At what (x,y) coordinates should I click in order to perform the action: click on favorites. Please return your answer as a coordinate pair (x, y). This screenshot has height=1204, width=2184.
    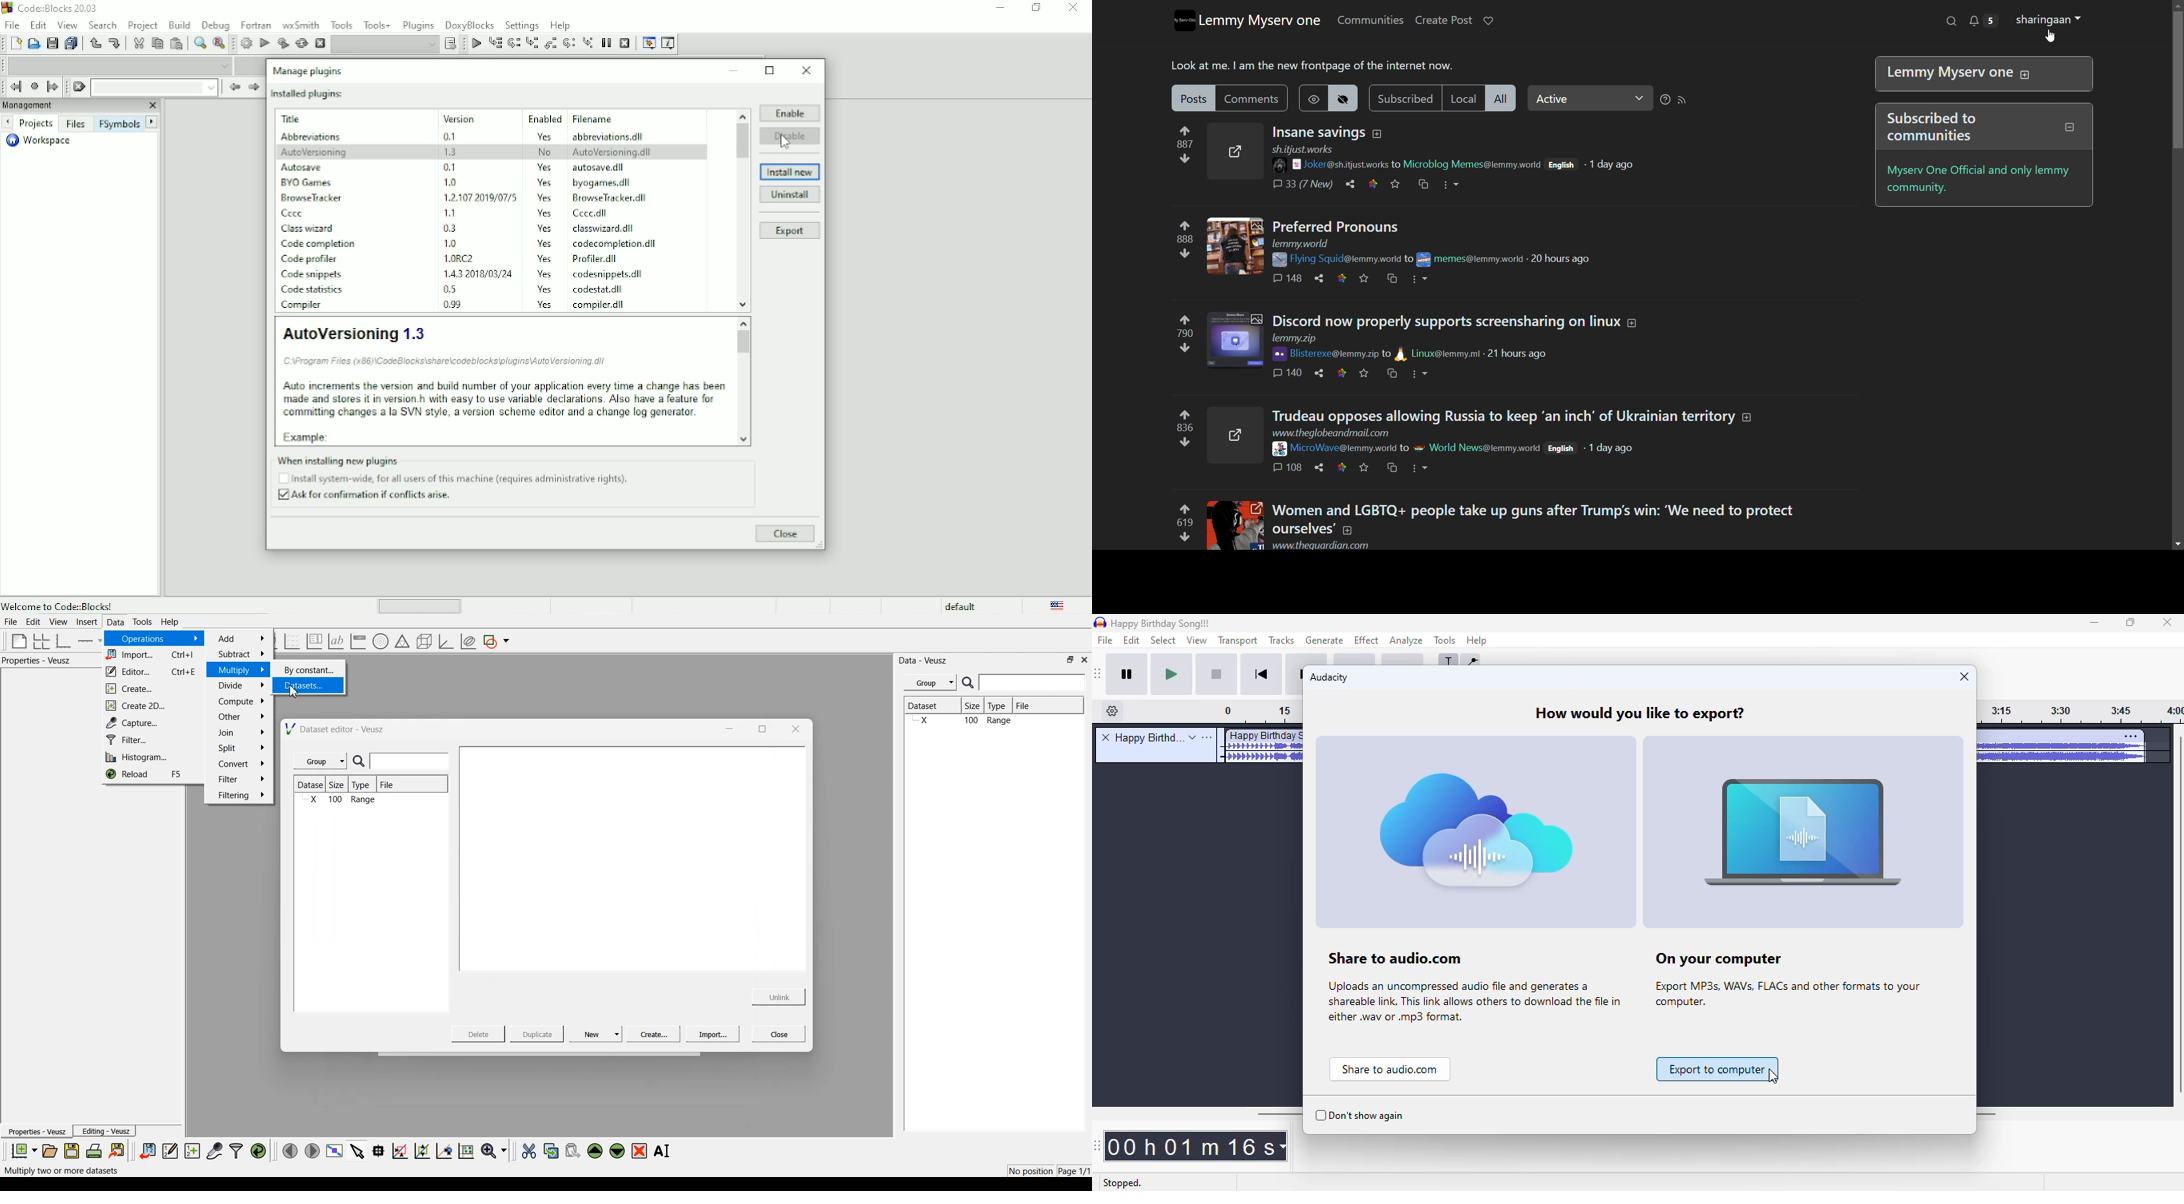
    Looking at the image, I should click on (1364, 468).